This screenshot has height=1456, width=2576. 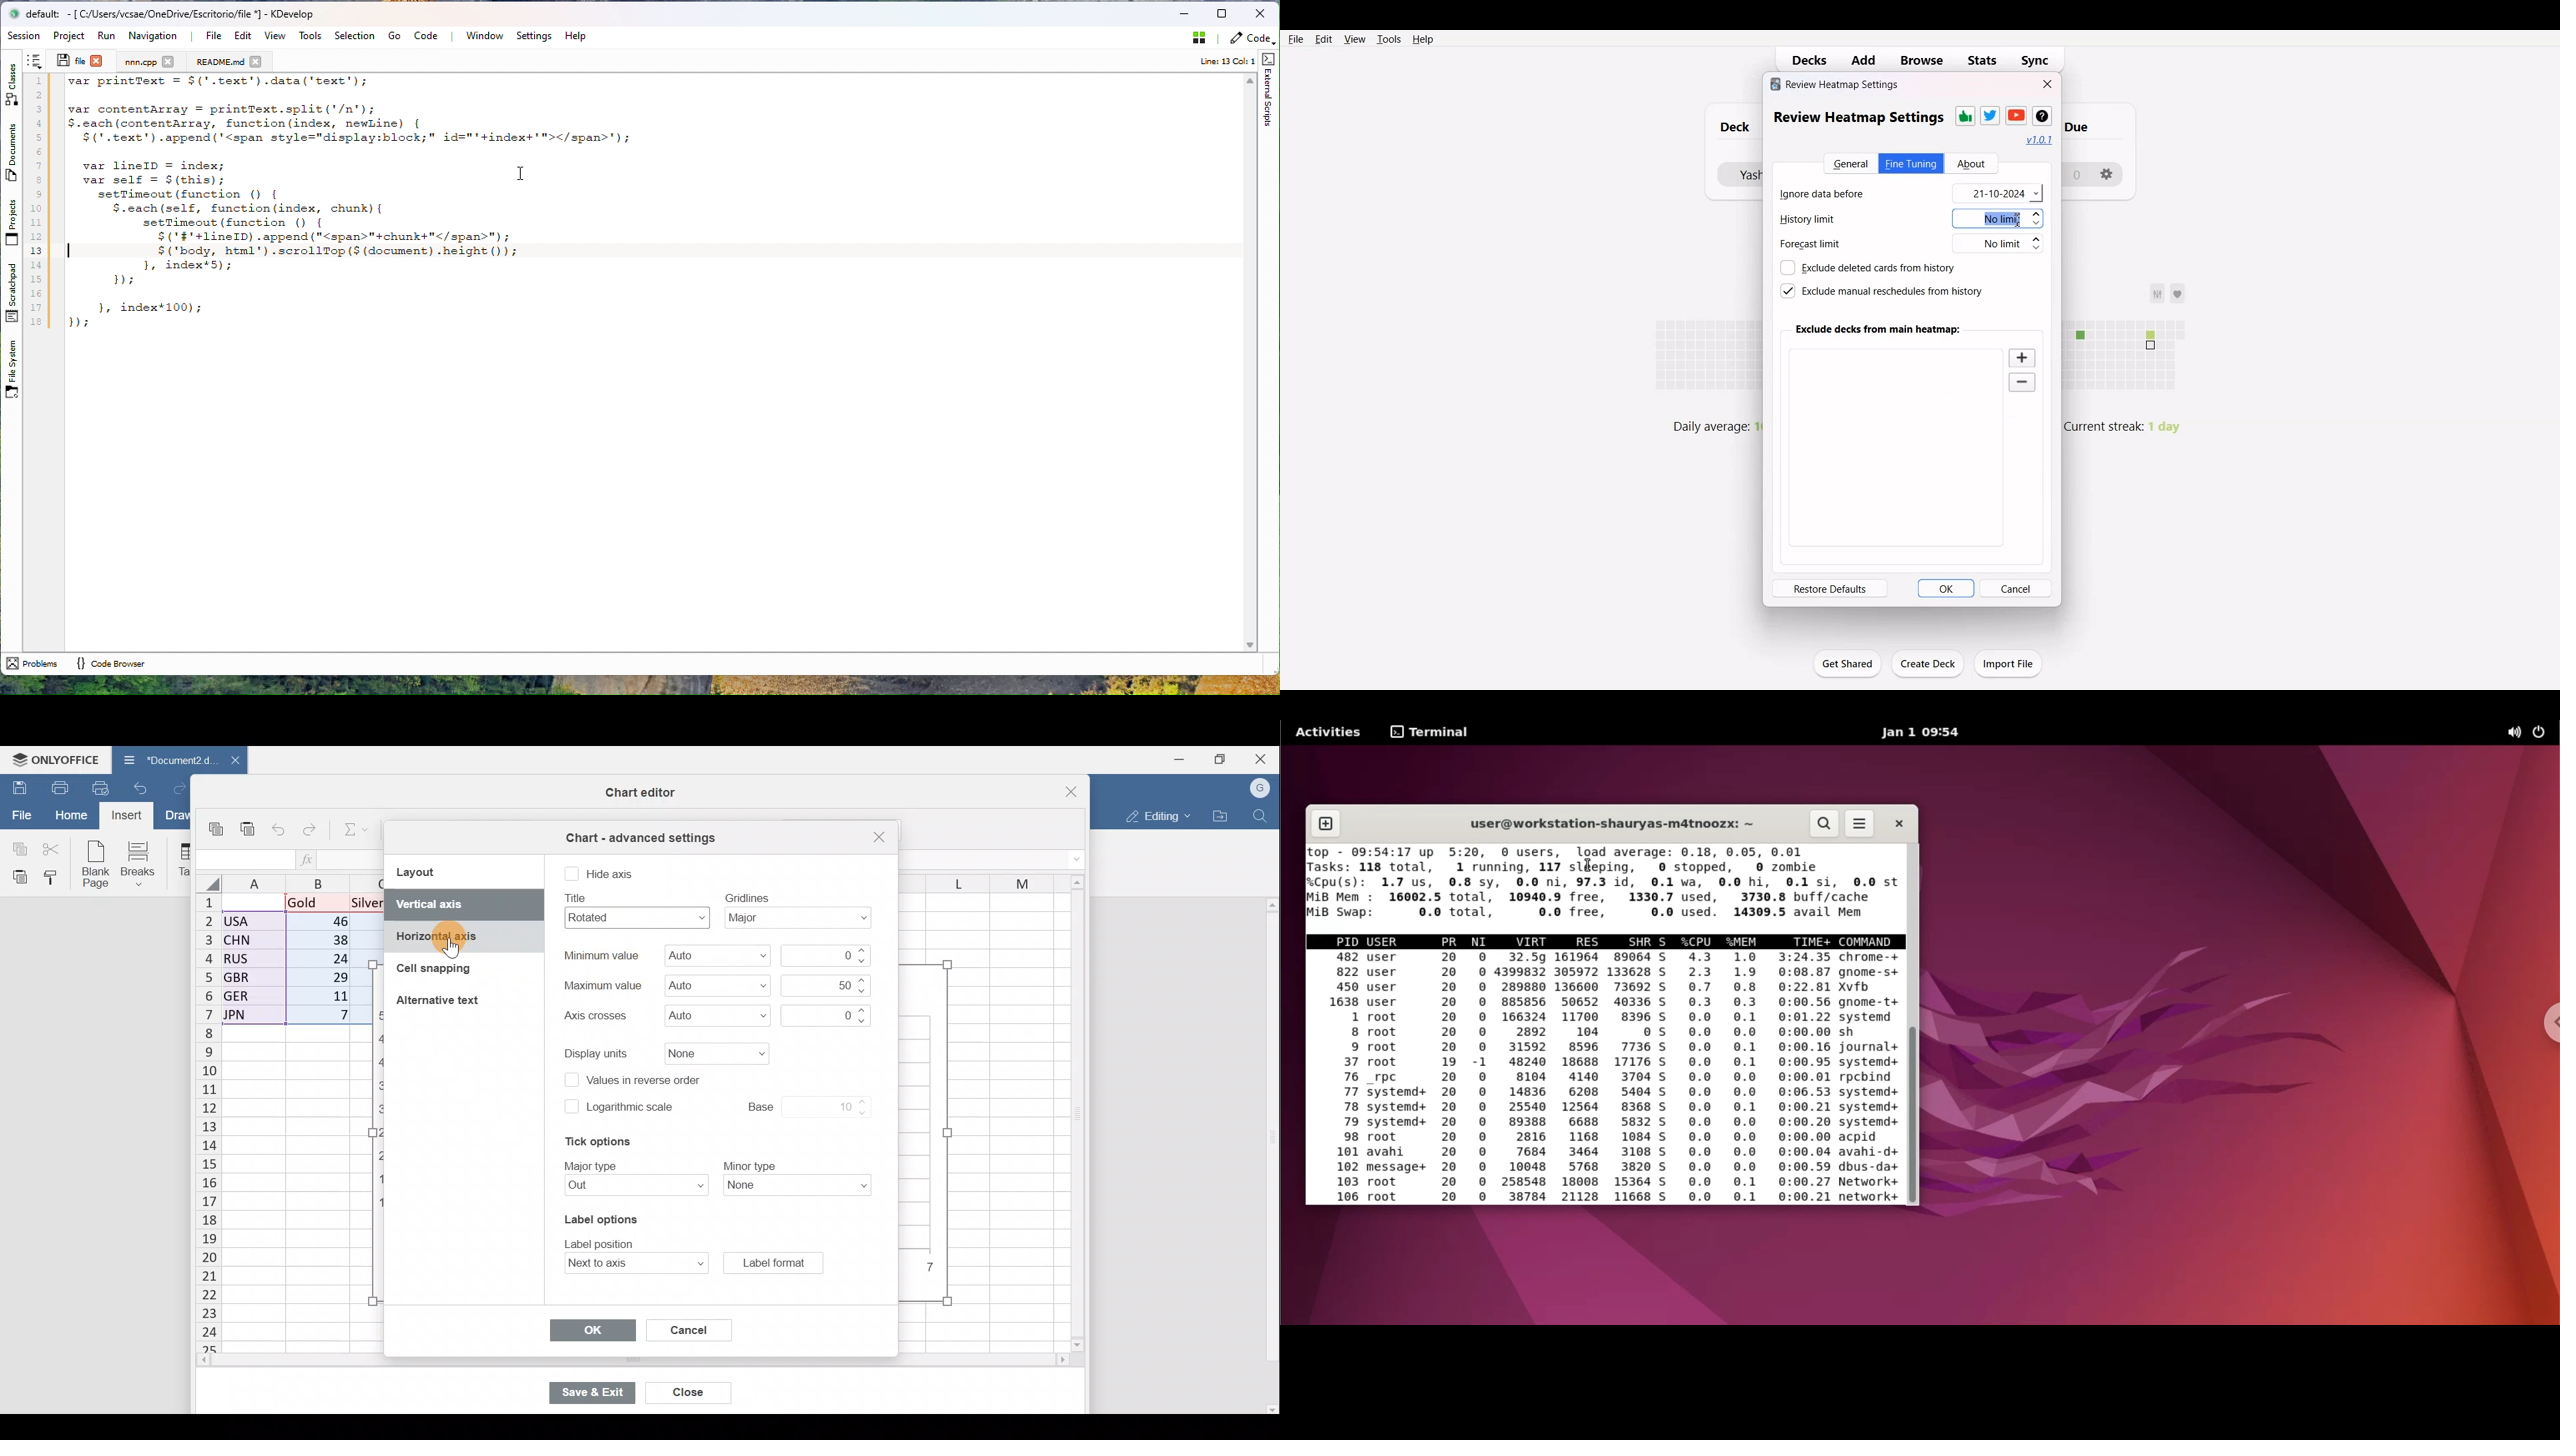 What do you see at coordinates (2048, 84) in the screenshot?
I see `Close` at bounding box center [2048, 84].